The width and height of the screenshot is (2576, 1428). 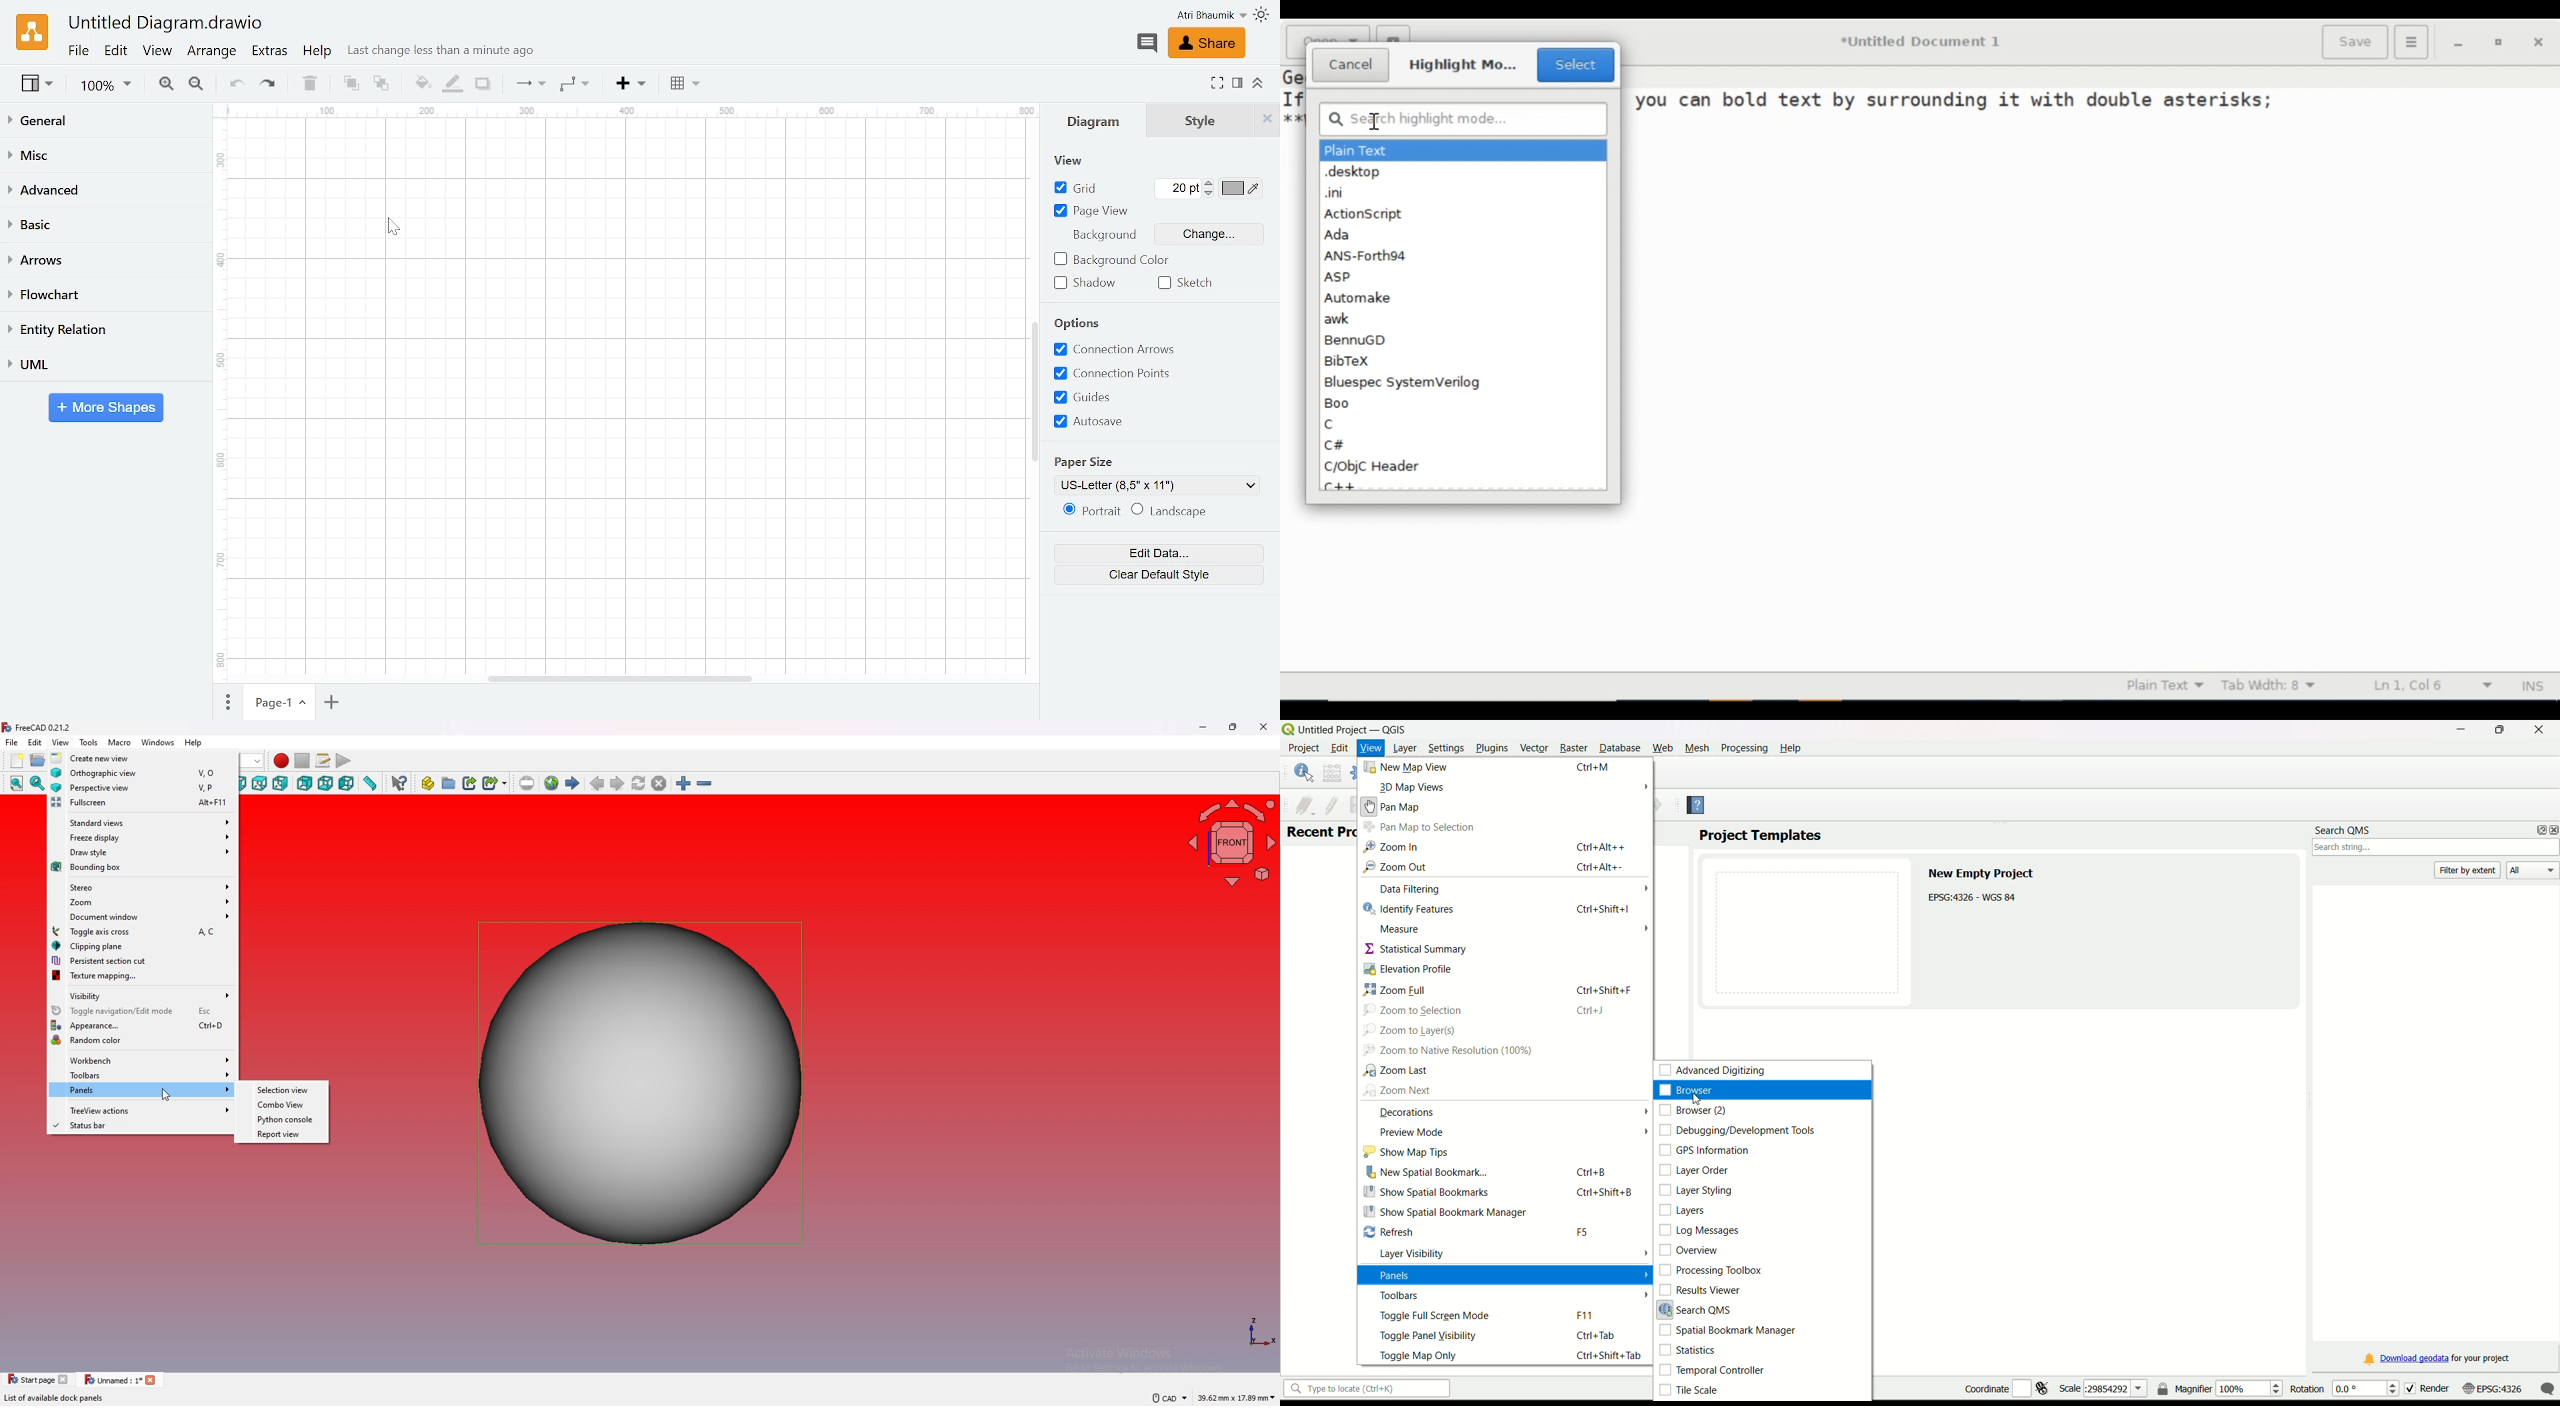 What do you see at coordinates (143, 931) in the screenshot?
I see `toggle axis cross` at bounding box center [143, 931].